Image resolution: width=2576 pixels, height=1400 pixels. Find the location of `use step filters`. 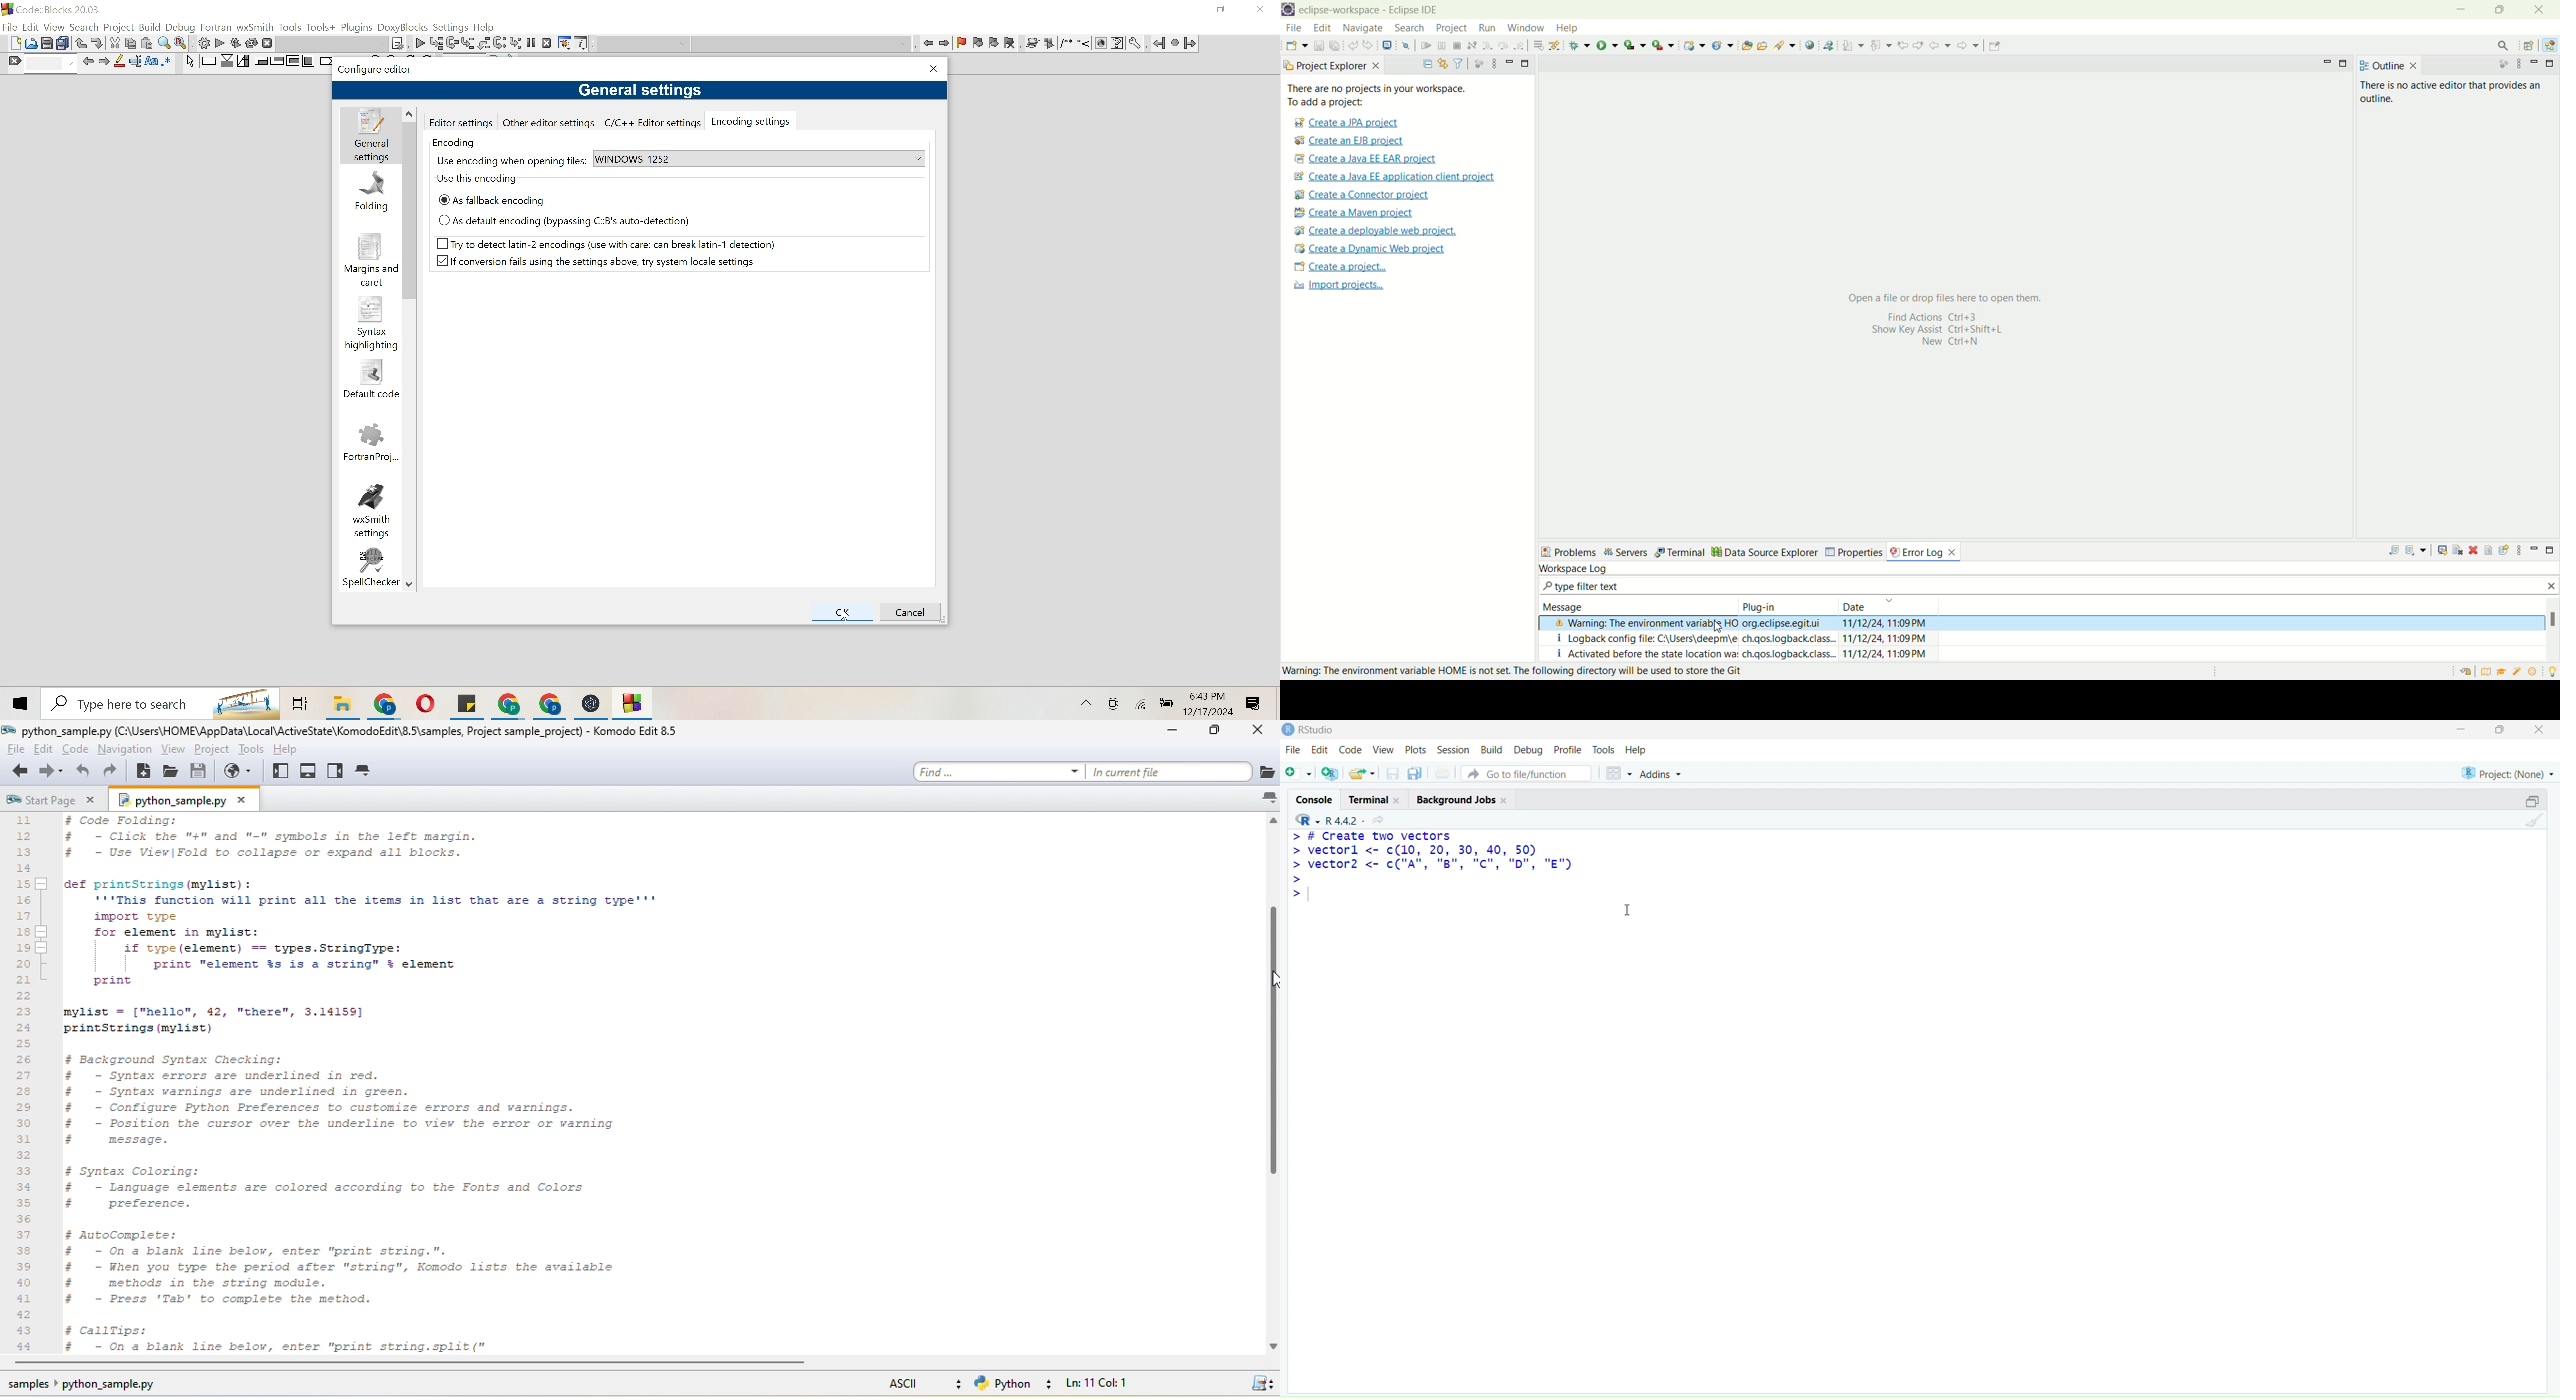

use step filters is located at coordinates (1553, 46).